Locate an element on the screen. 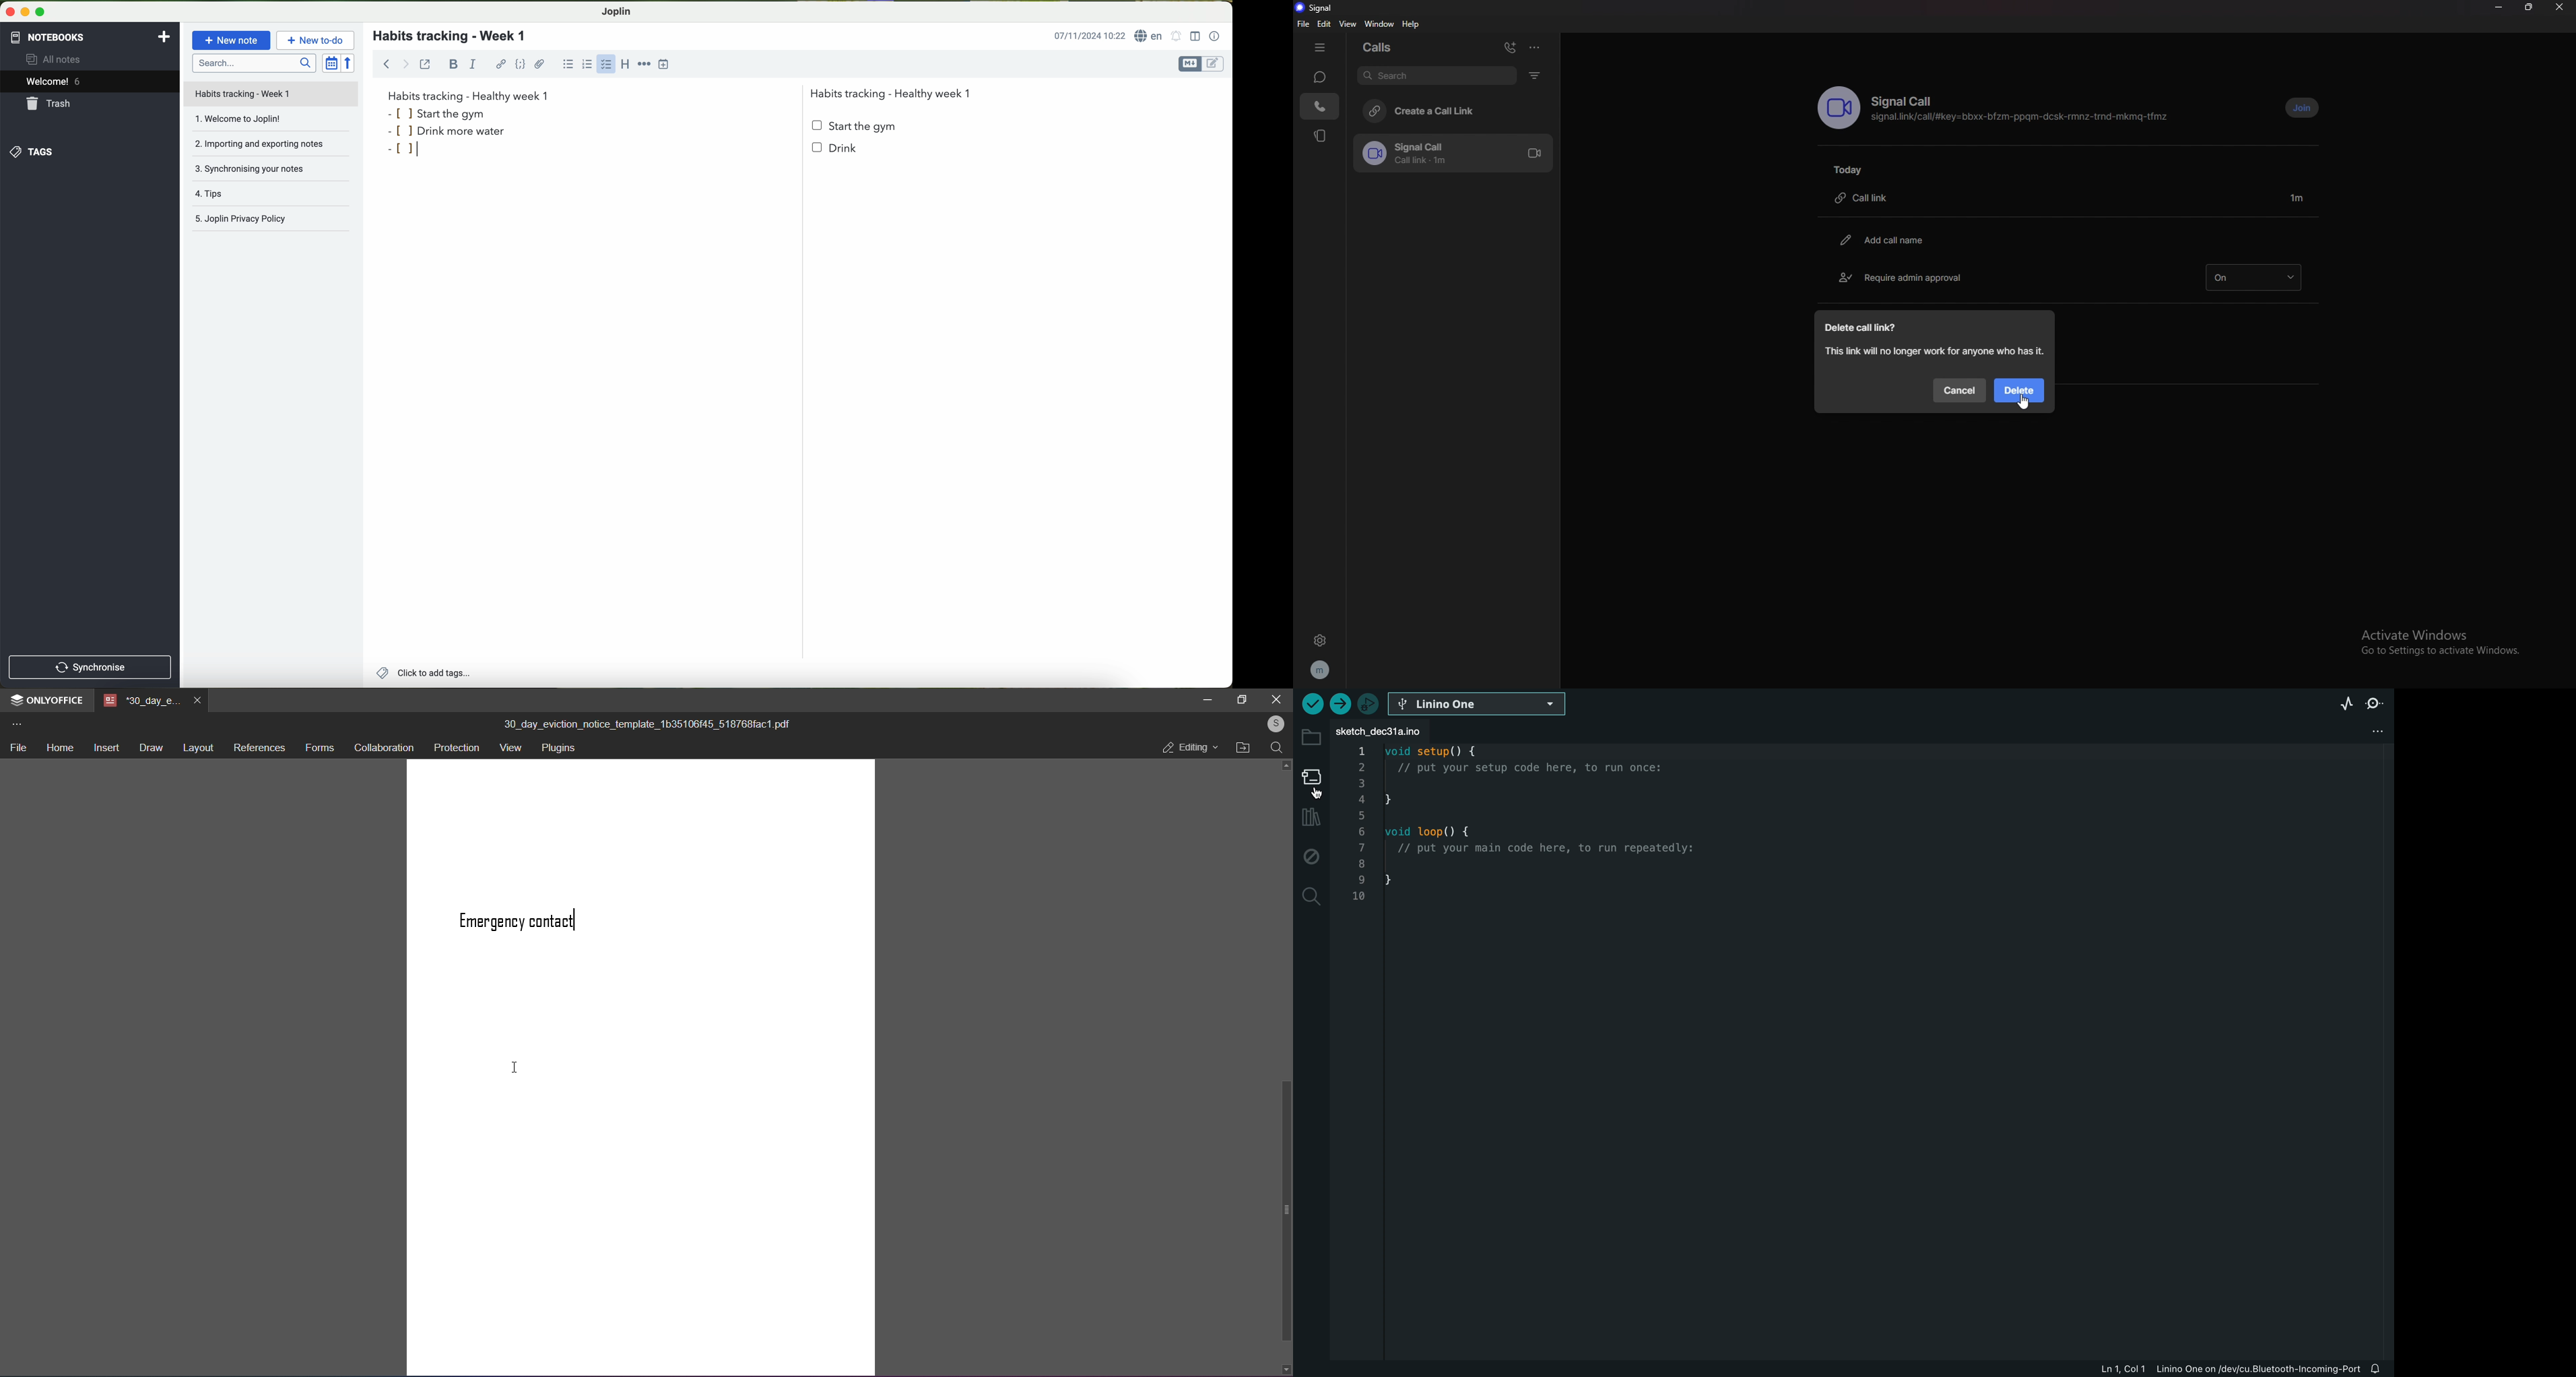 The image size is (2576, 1400). file information is located at coordinates (2229, 1368).